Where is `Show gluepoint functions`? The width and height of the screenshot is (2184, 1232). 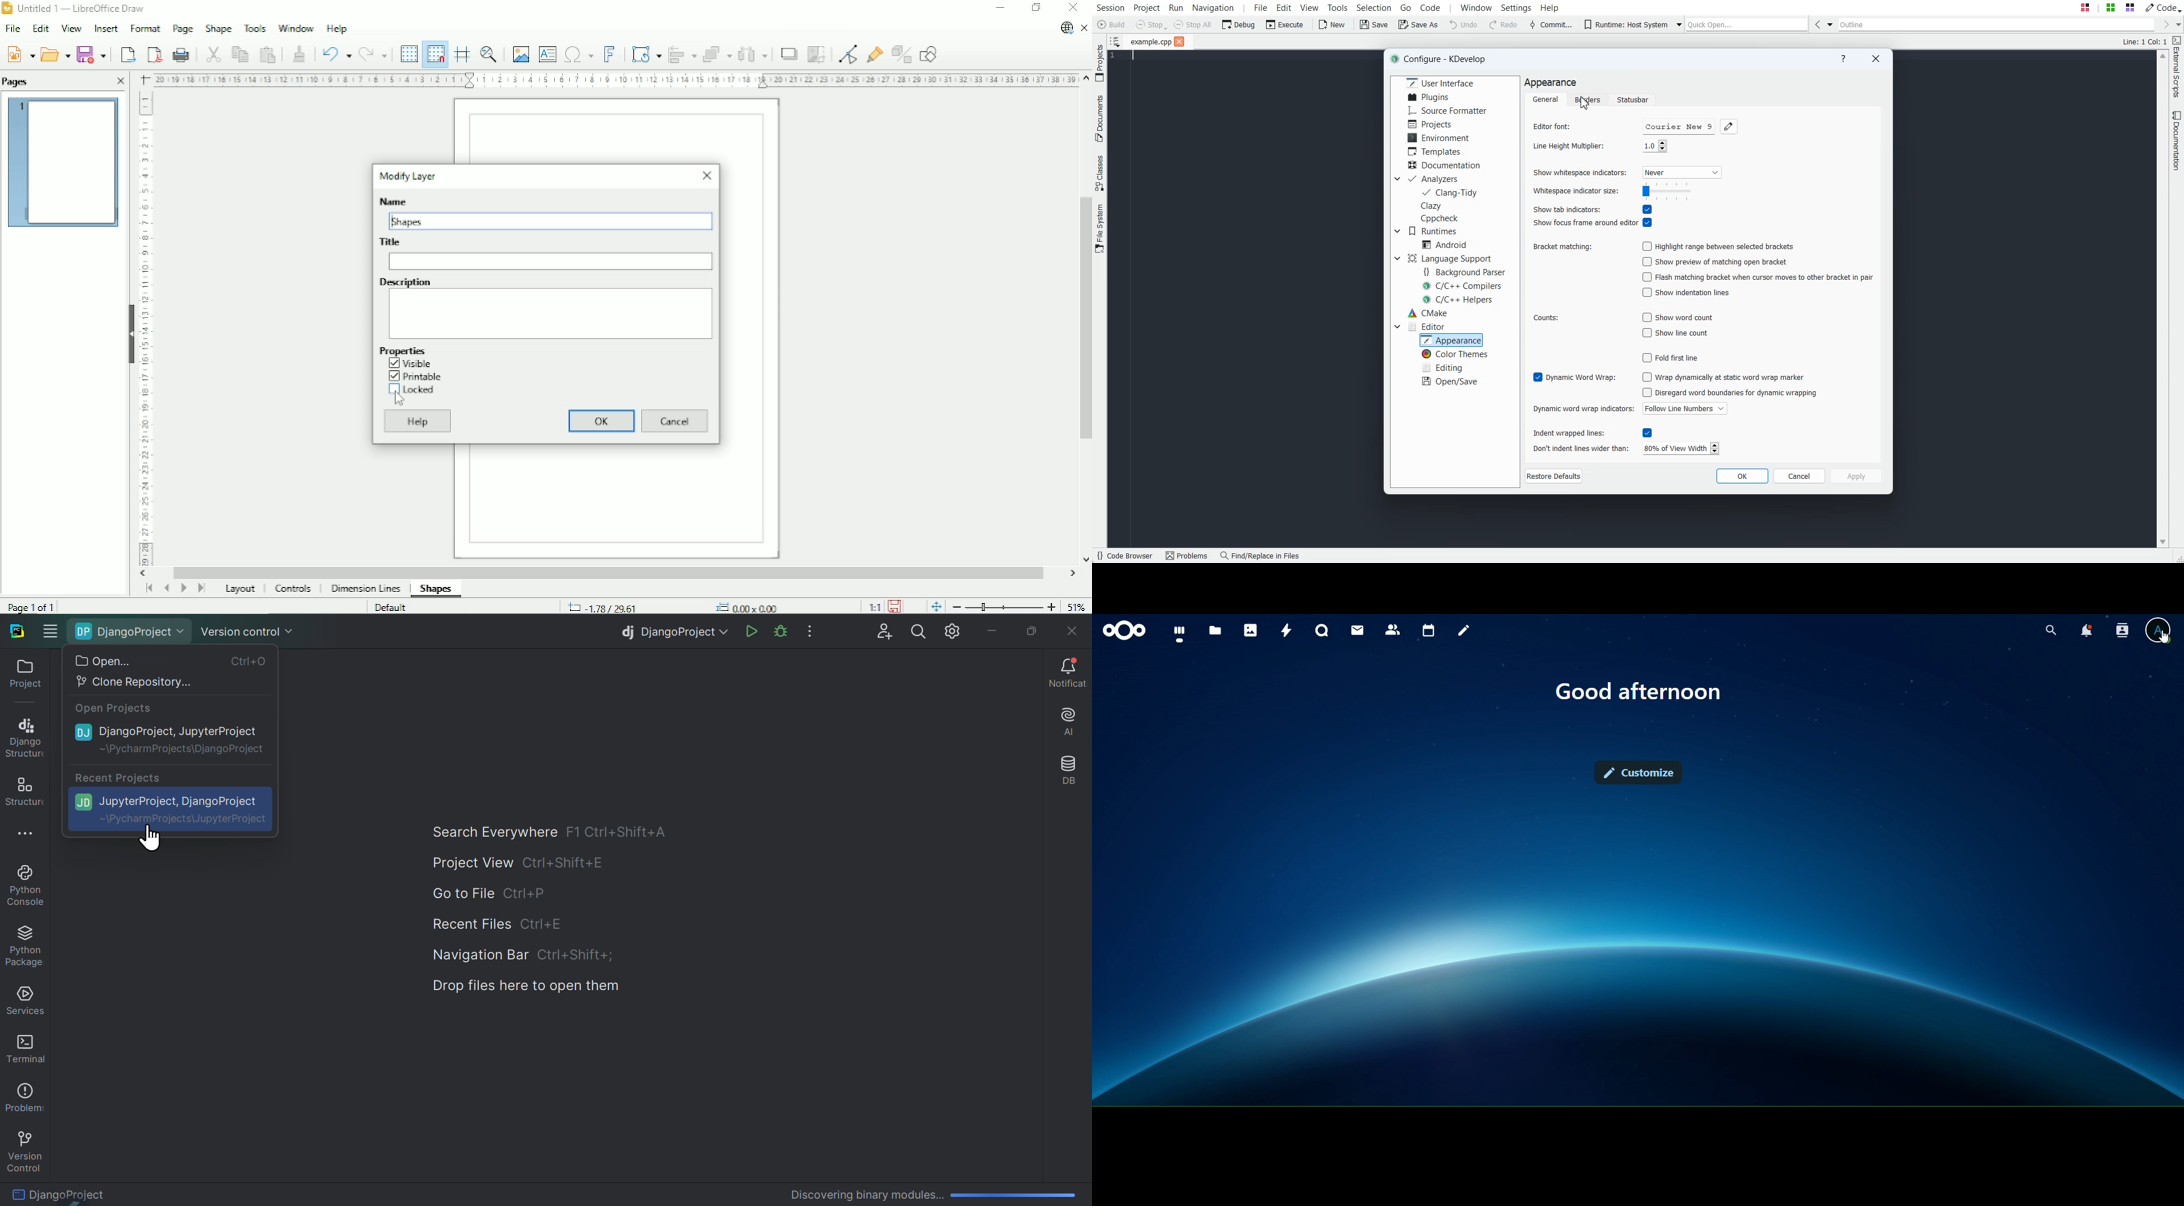 Show gluepoint functions is located at coordinates (873, 56).